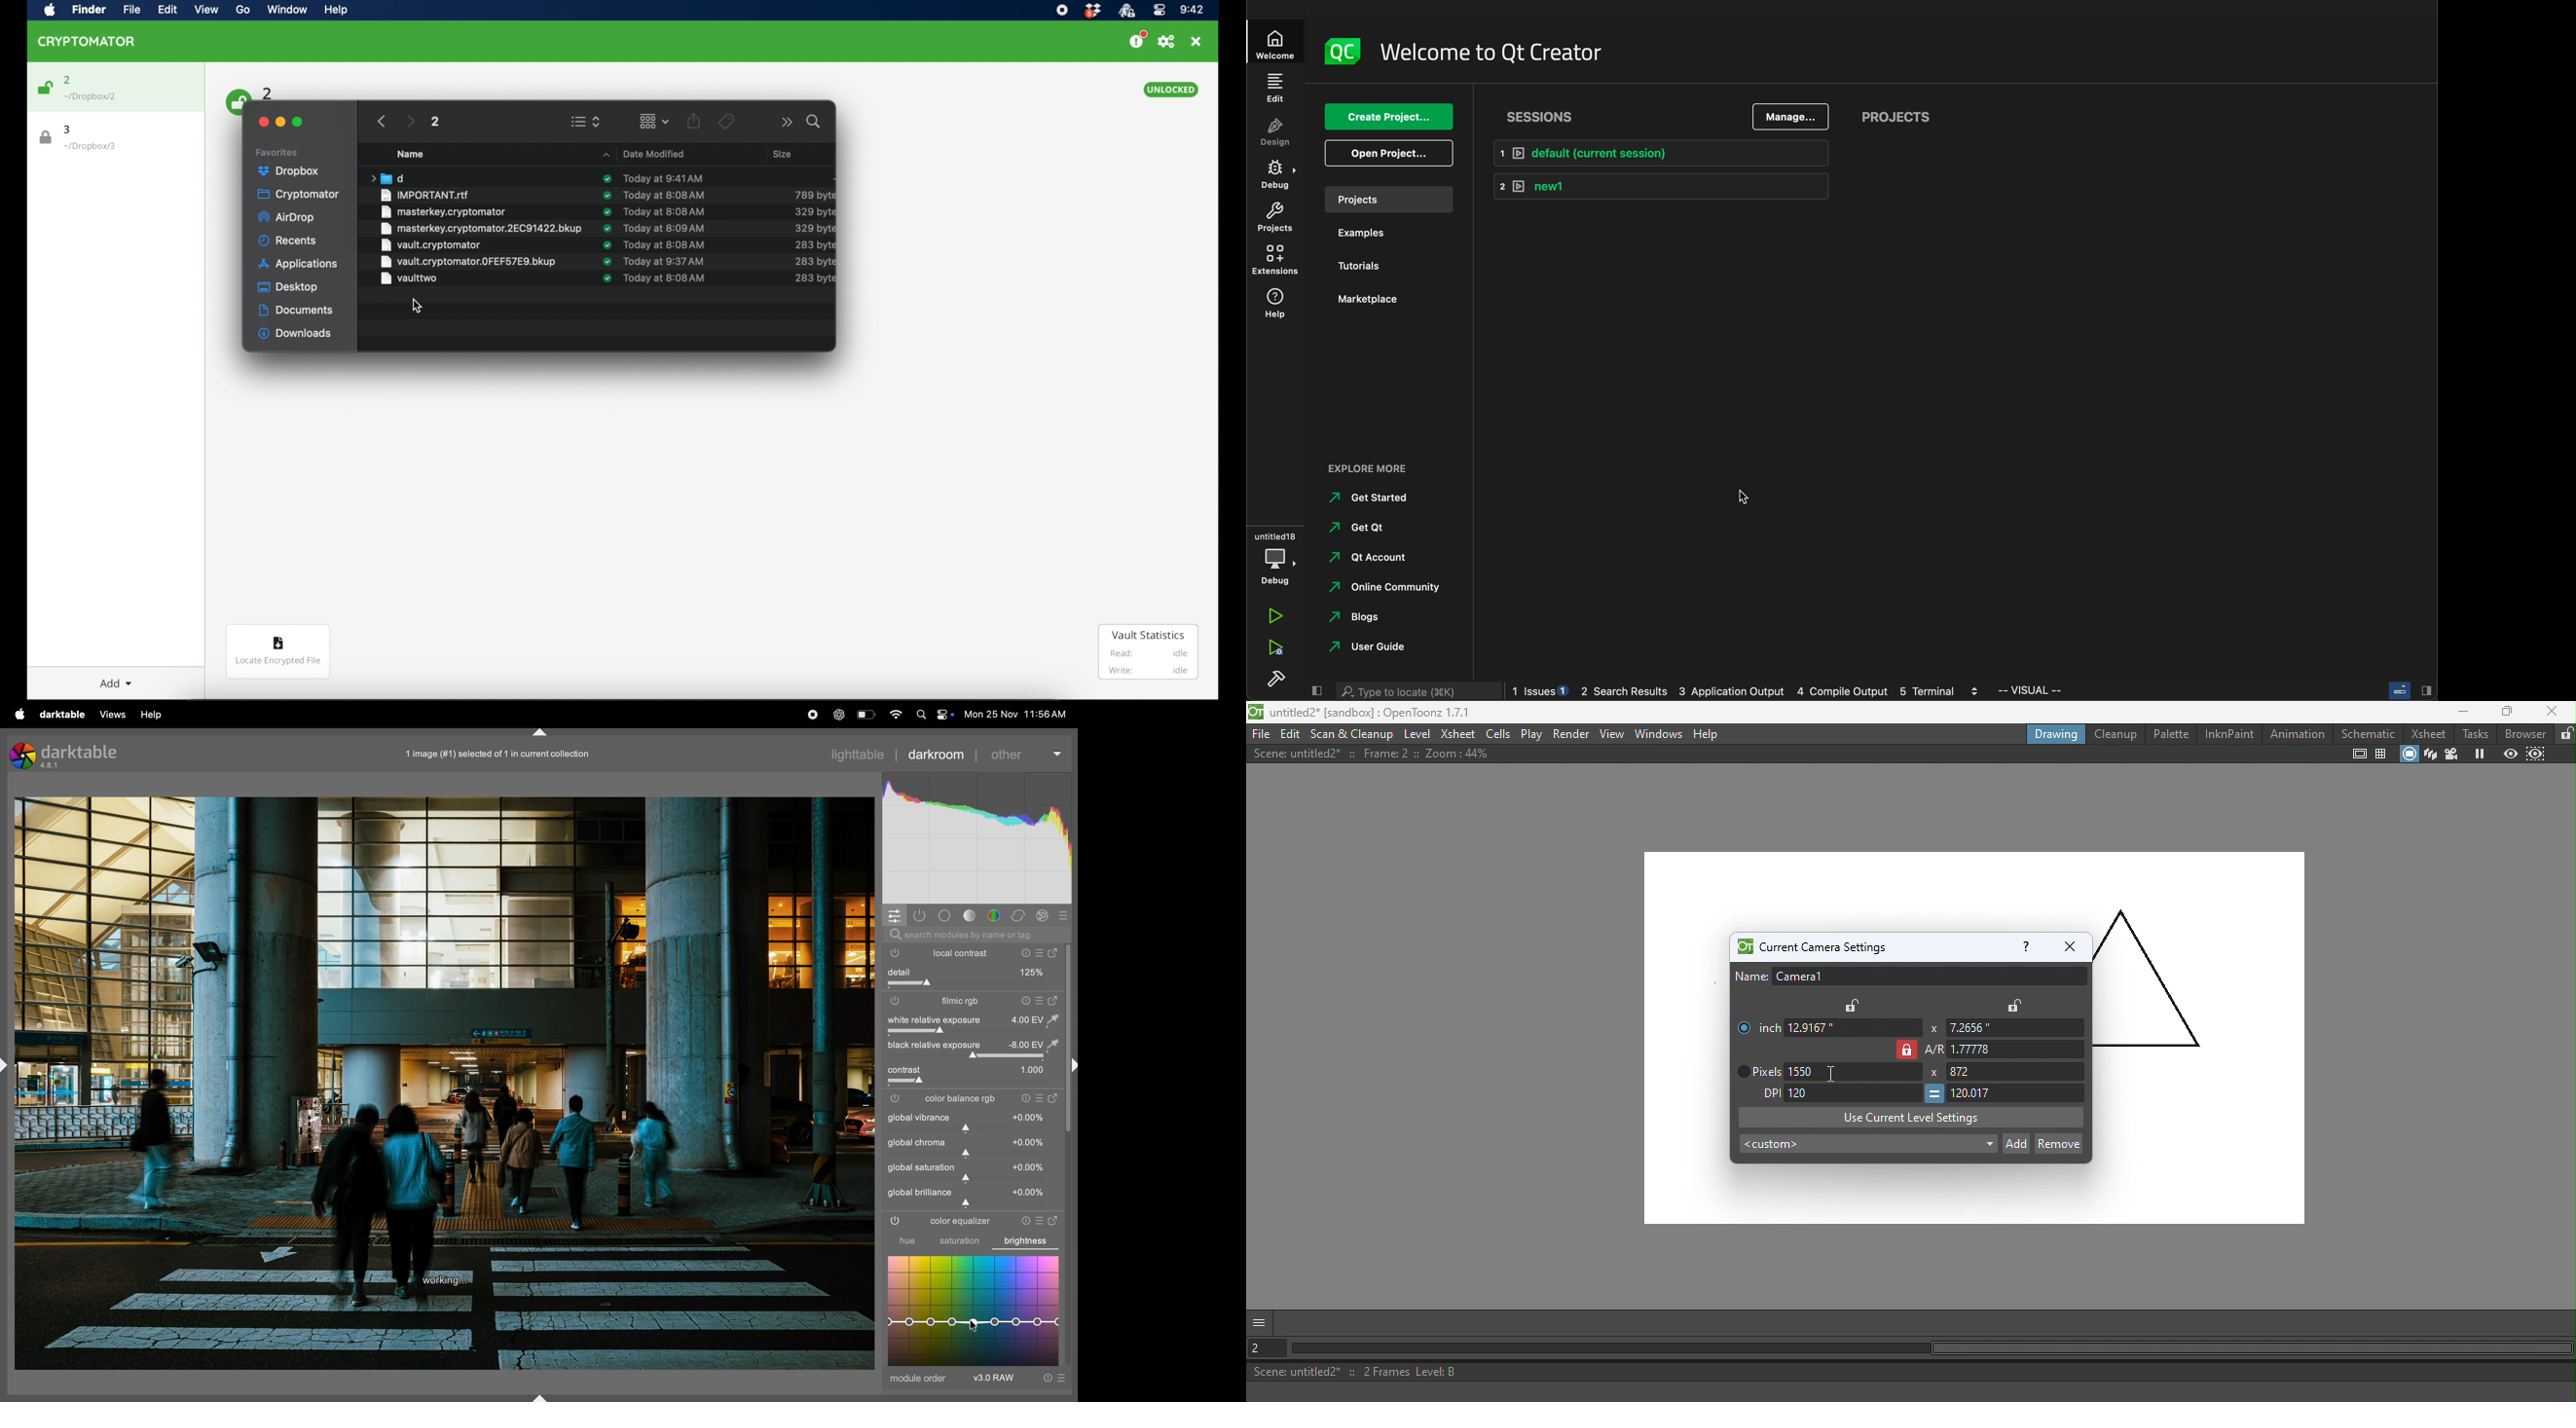  I want to click on enter dimension, so click(1853, 1027).